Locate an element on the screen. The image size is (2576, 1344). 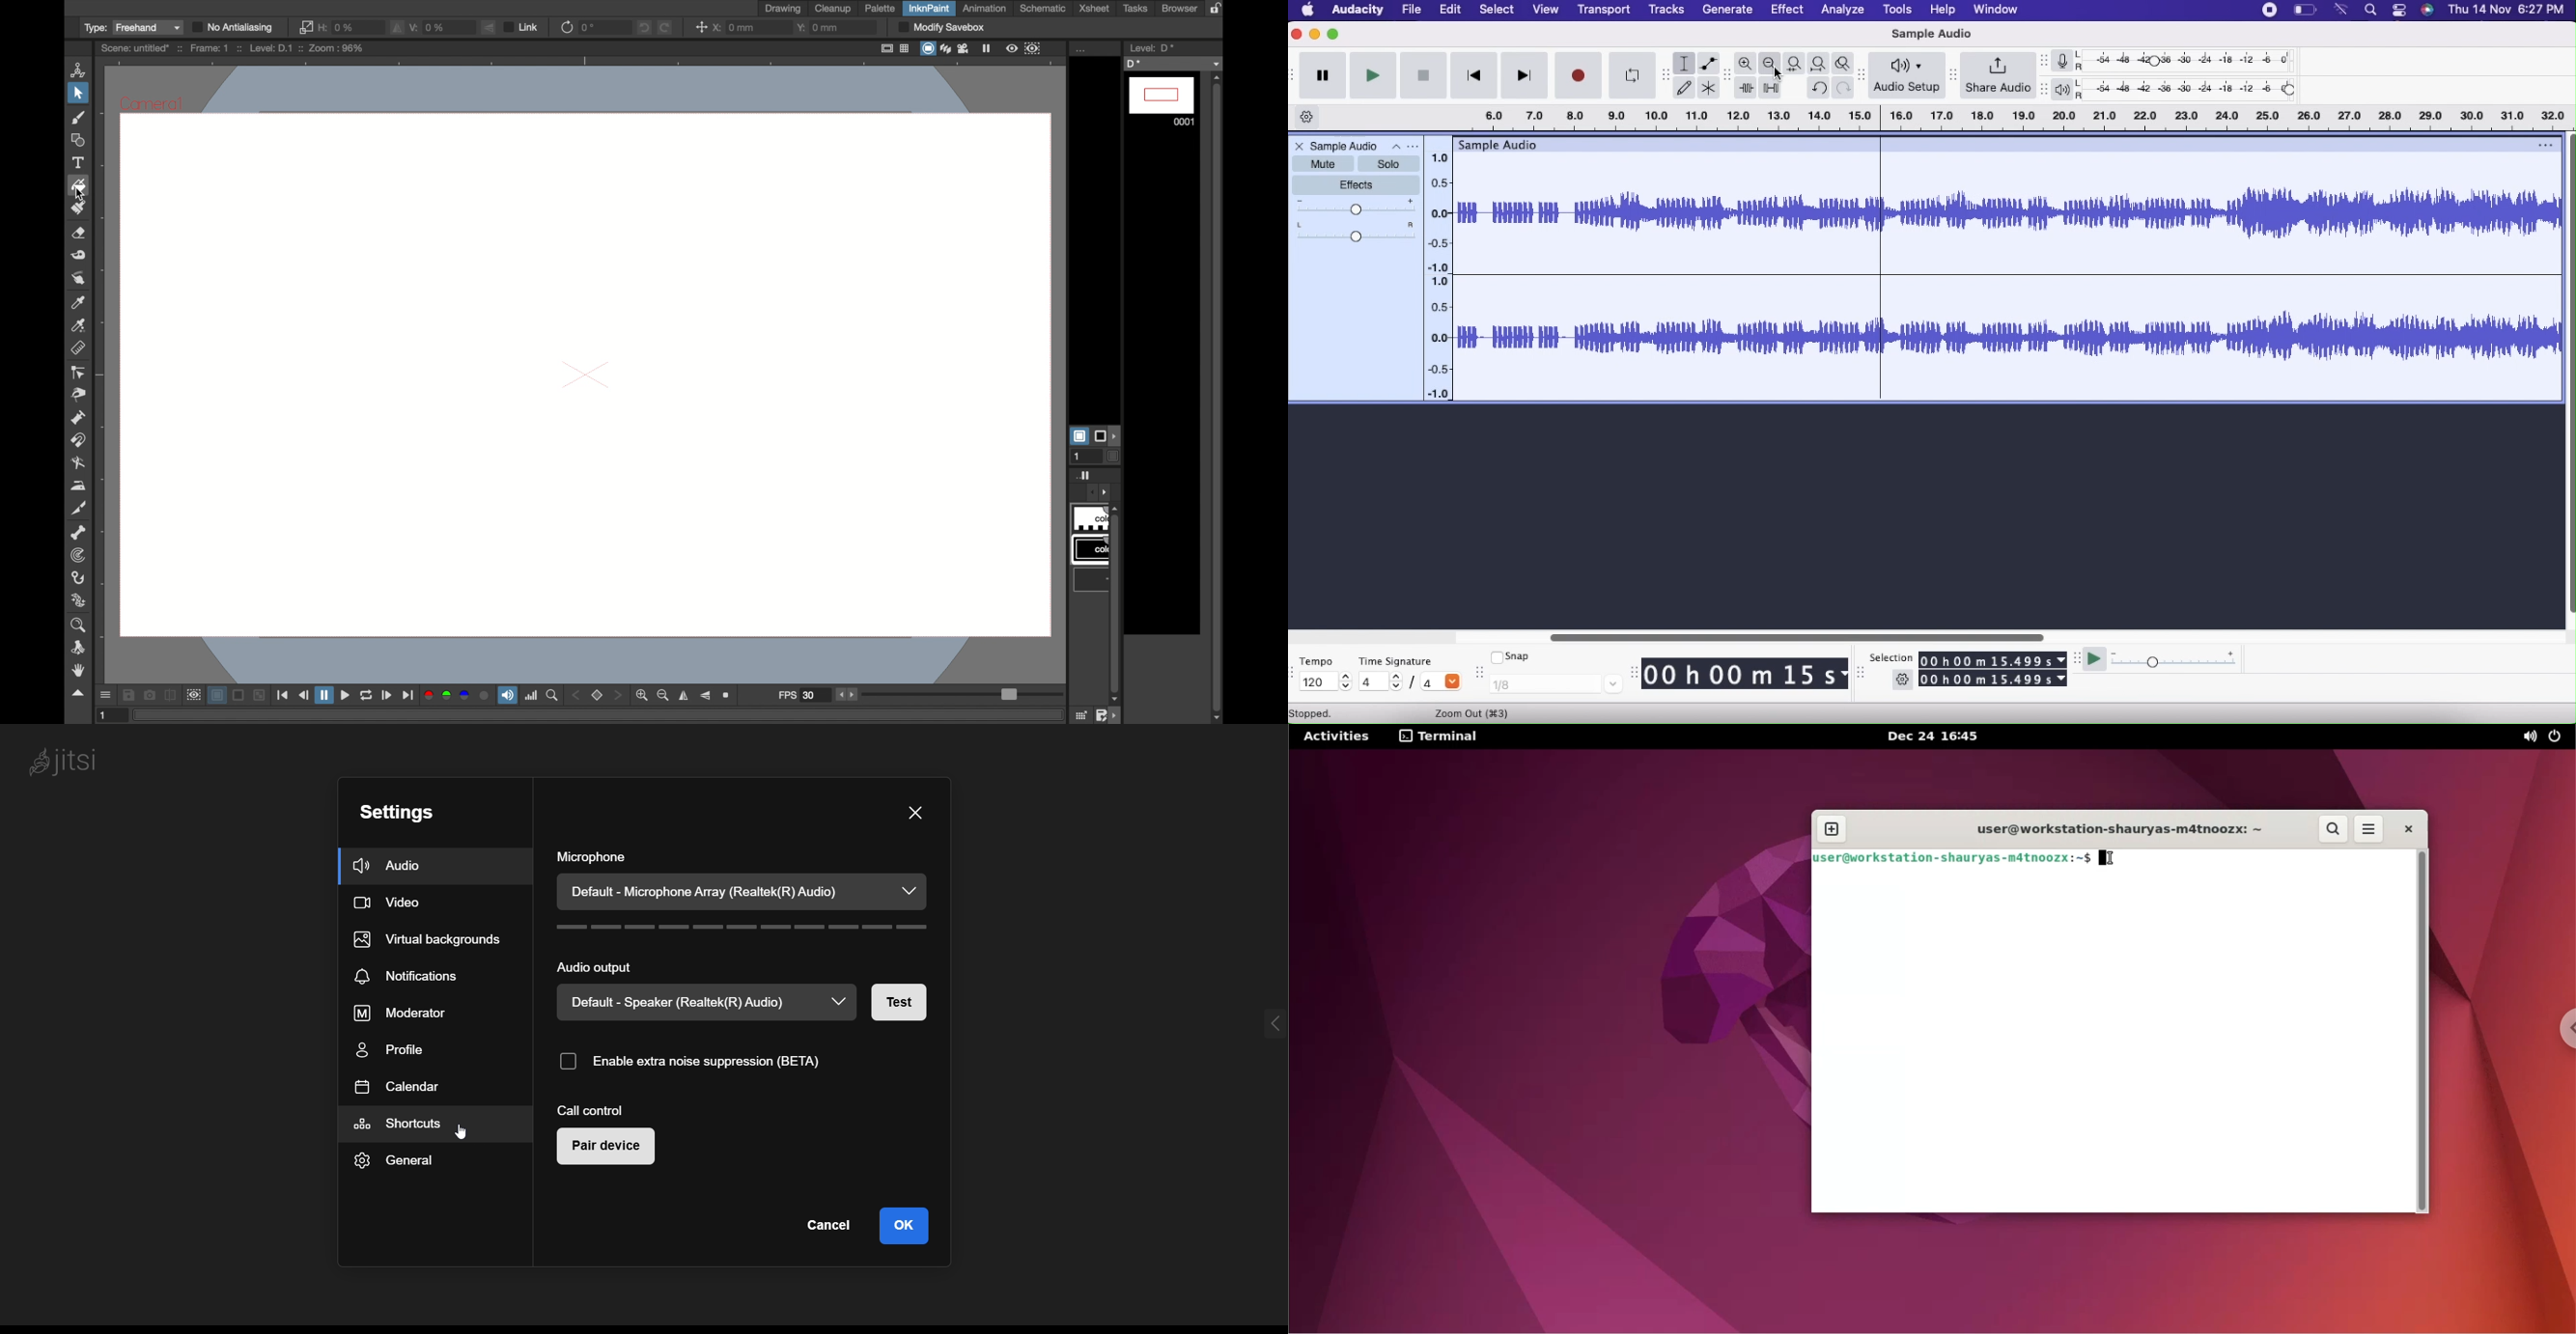
control point editor tool is located at coordinates (77, 372).